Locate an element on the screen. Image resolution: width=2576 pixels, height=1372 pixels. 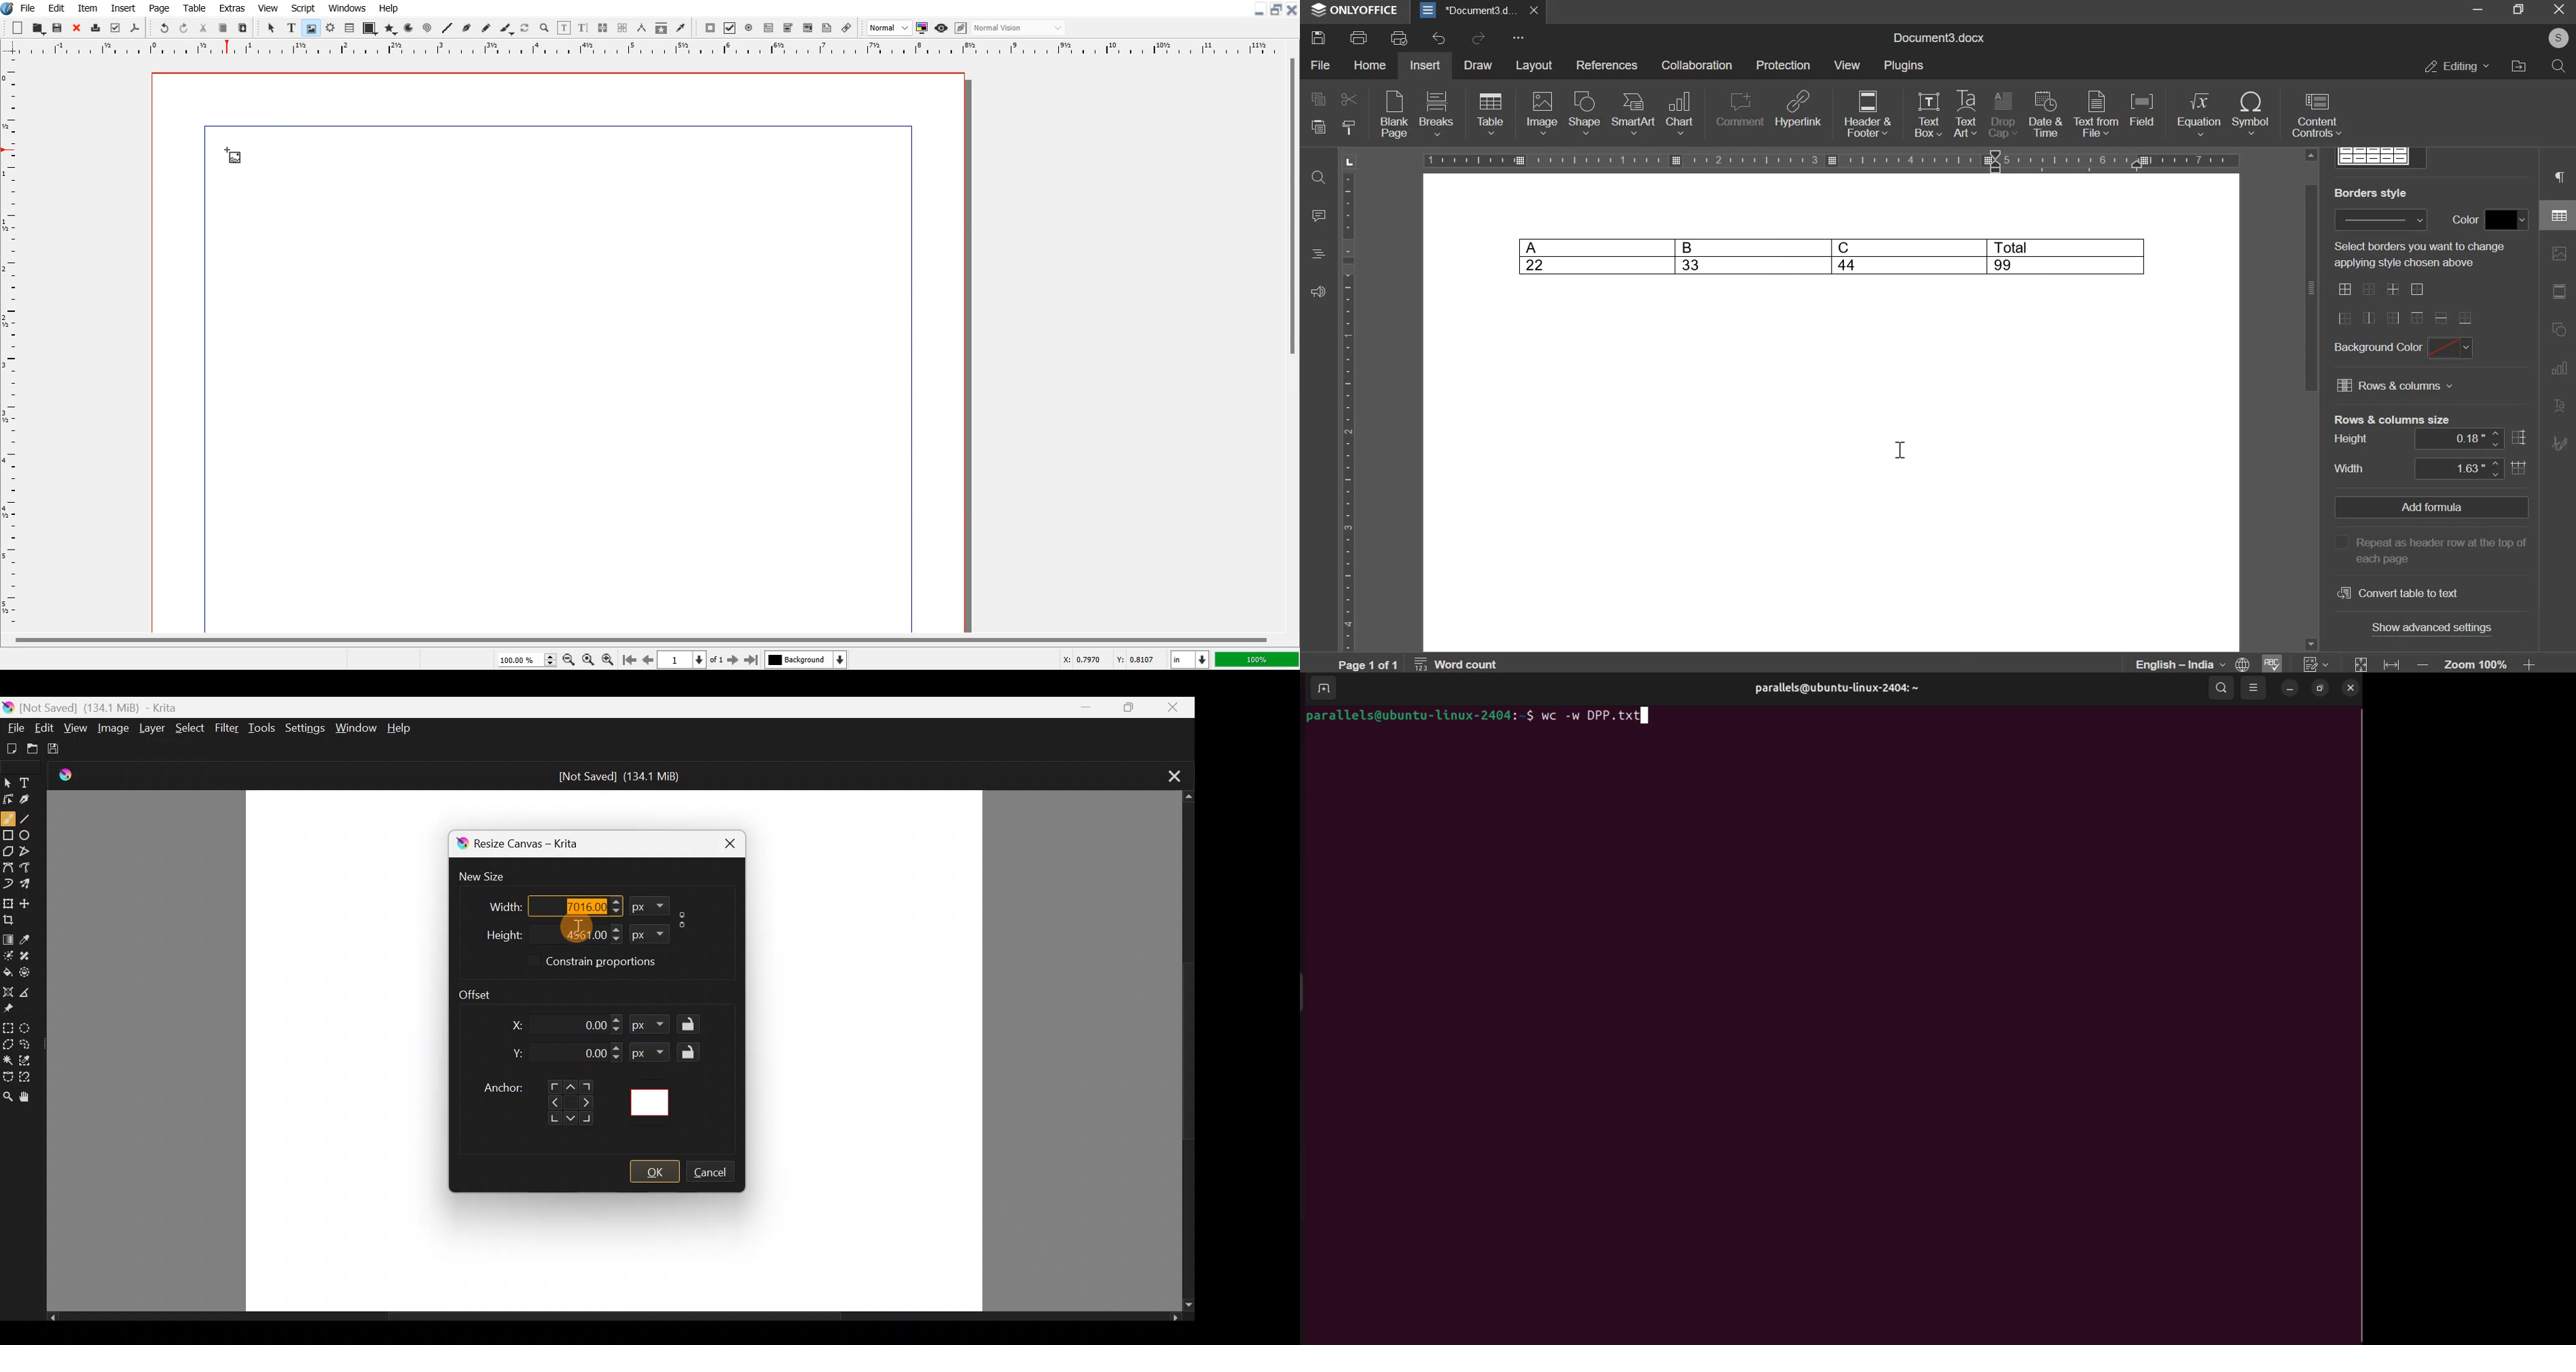
Minimize is located at coordinates (1258, 9).